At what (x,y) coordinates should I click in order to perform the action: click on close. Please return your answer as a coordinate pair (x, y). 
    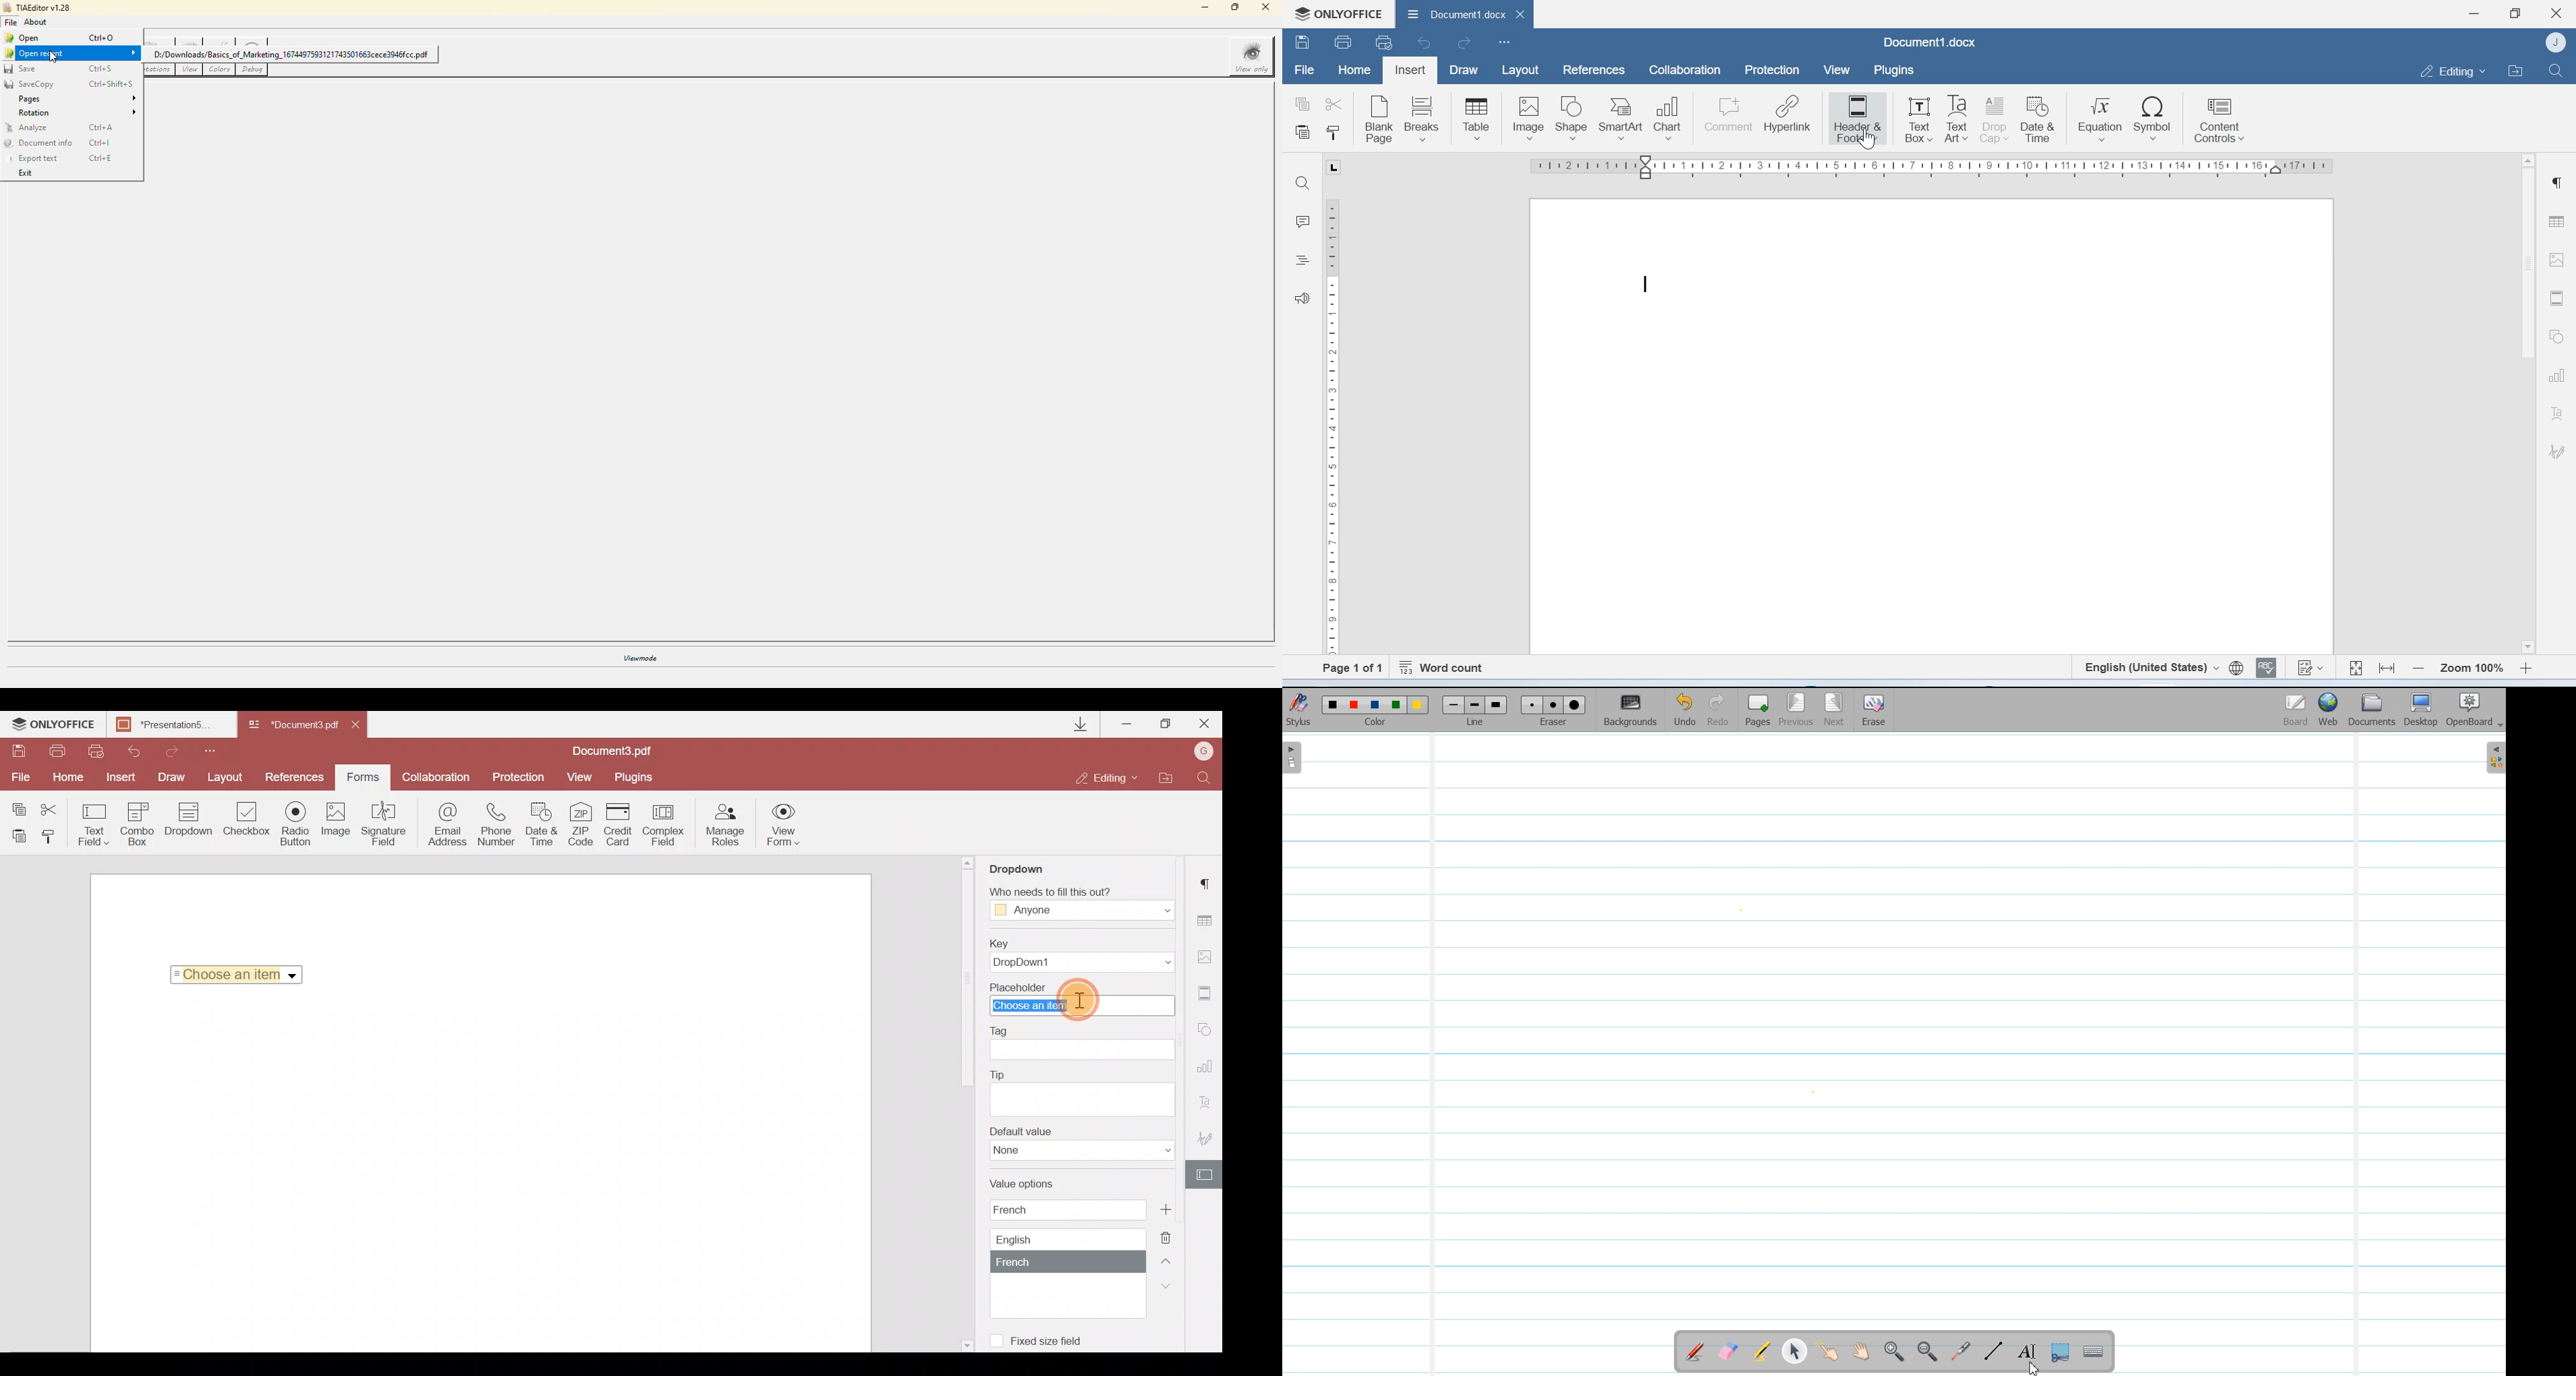
    Looking at the image, I should click on (1266, 8).